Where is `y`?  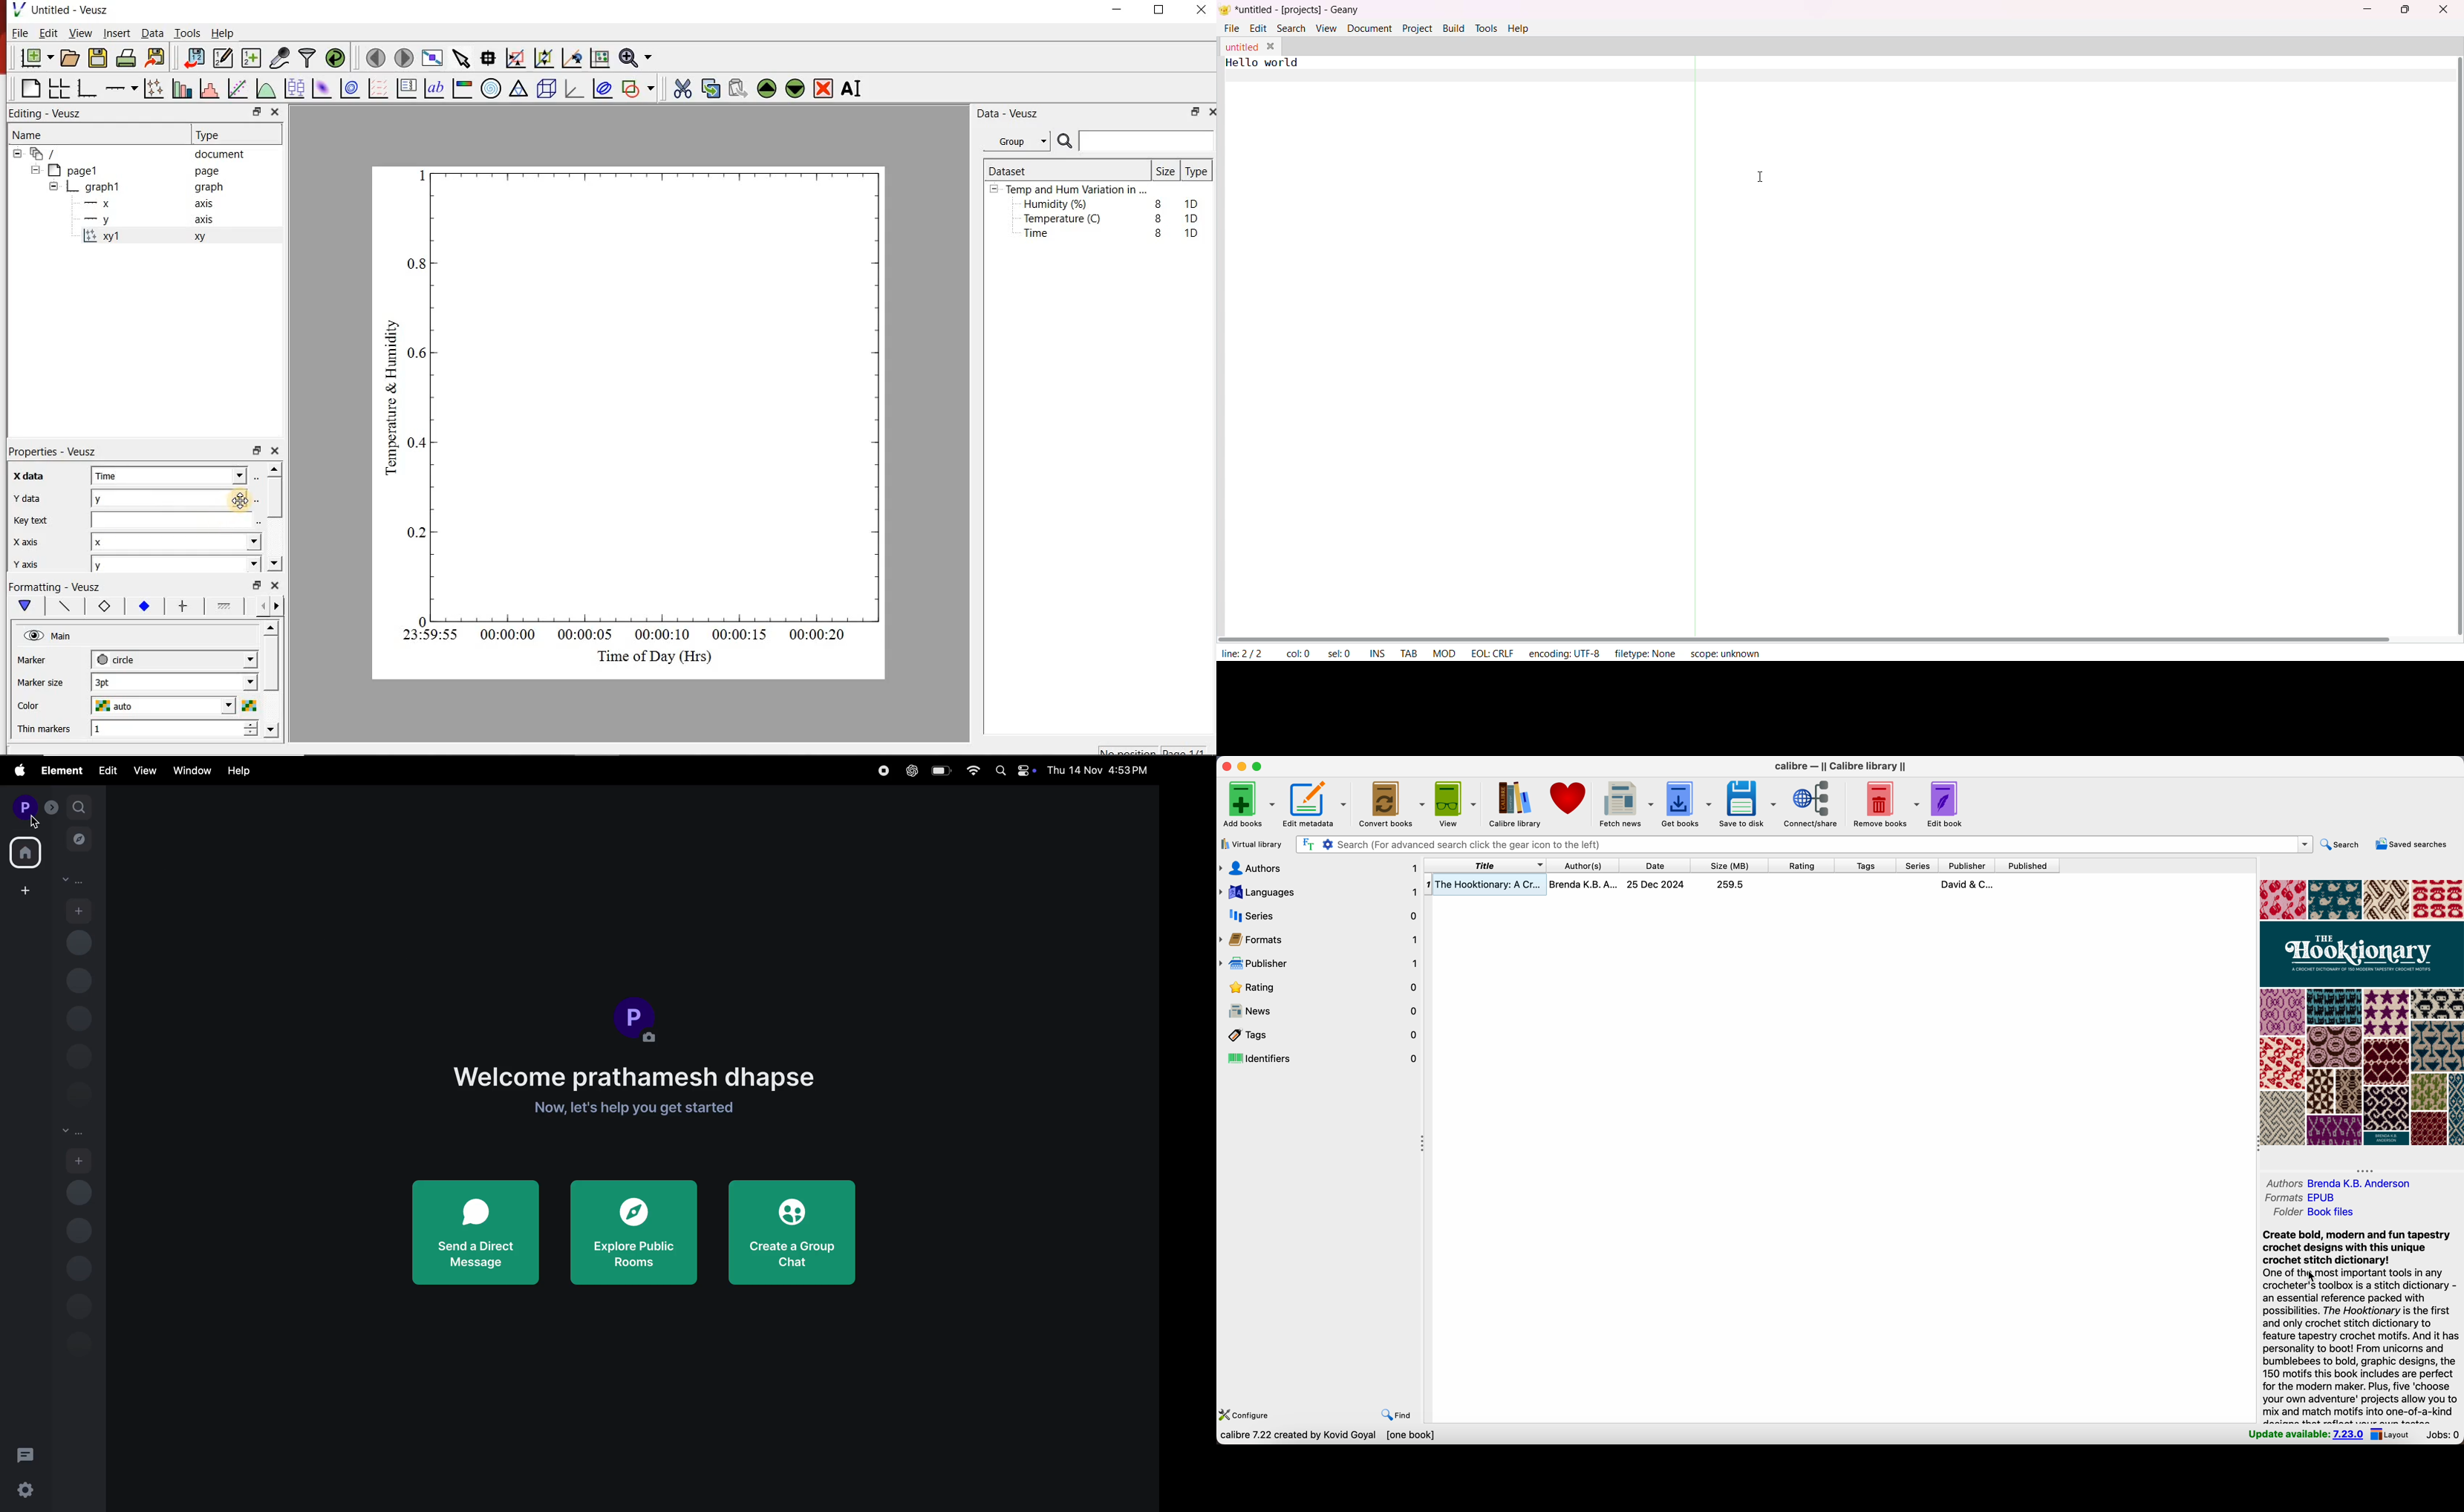 y is located at coordinates (111, 498).